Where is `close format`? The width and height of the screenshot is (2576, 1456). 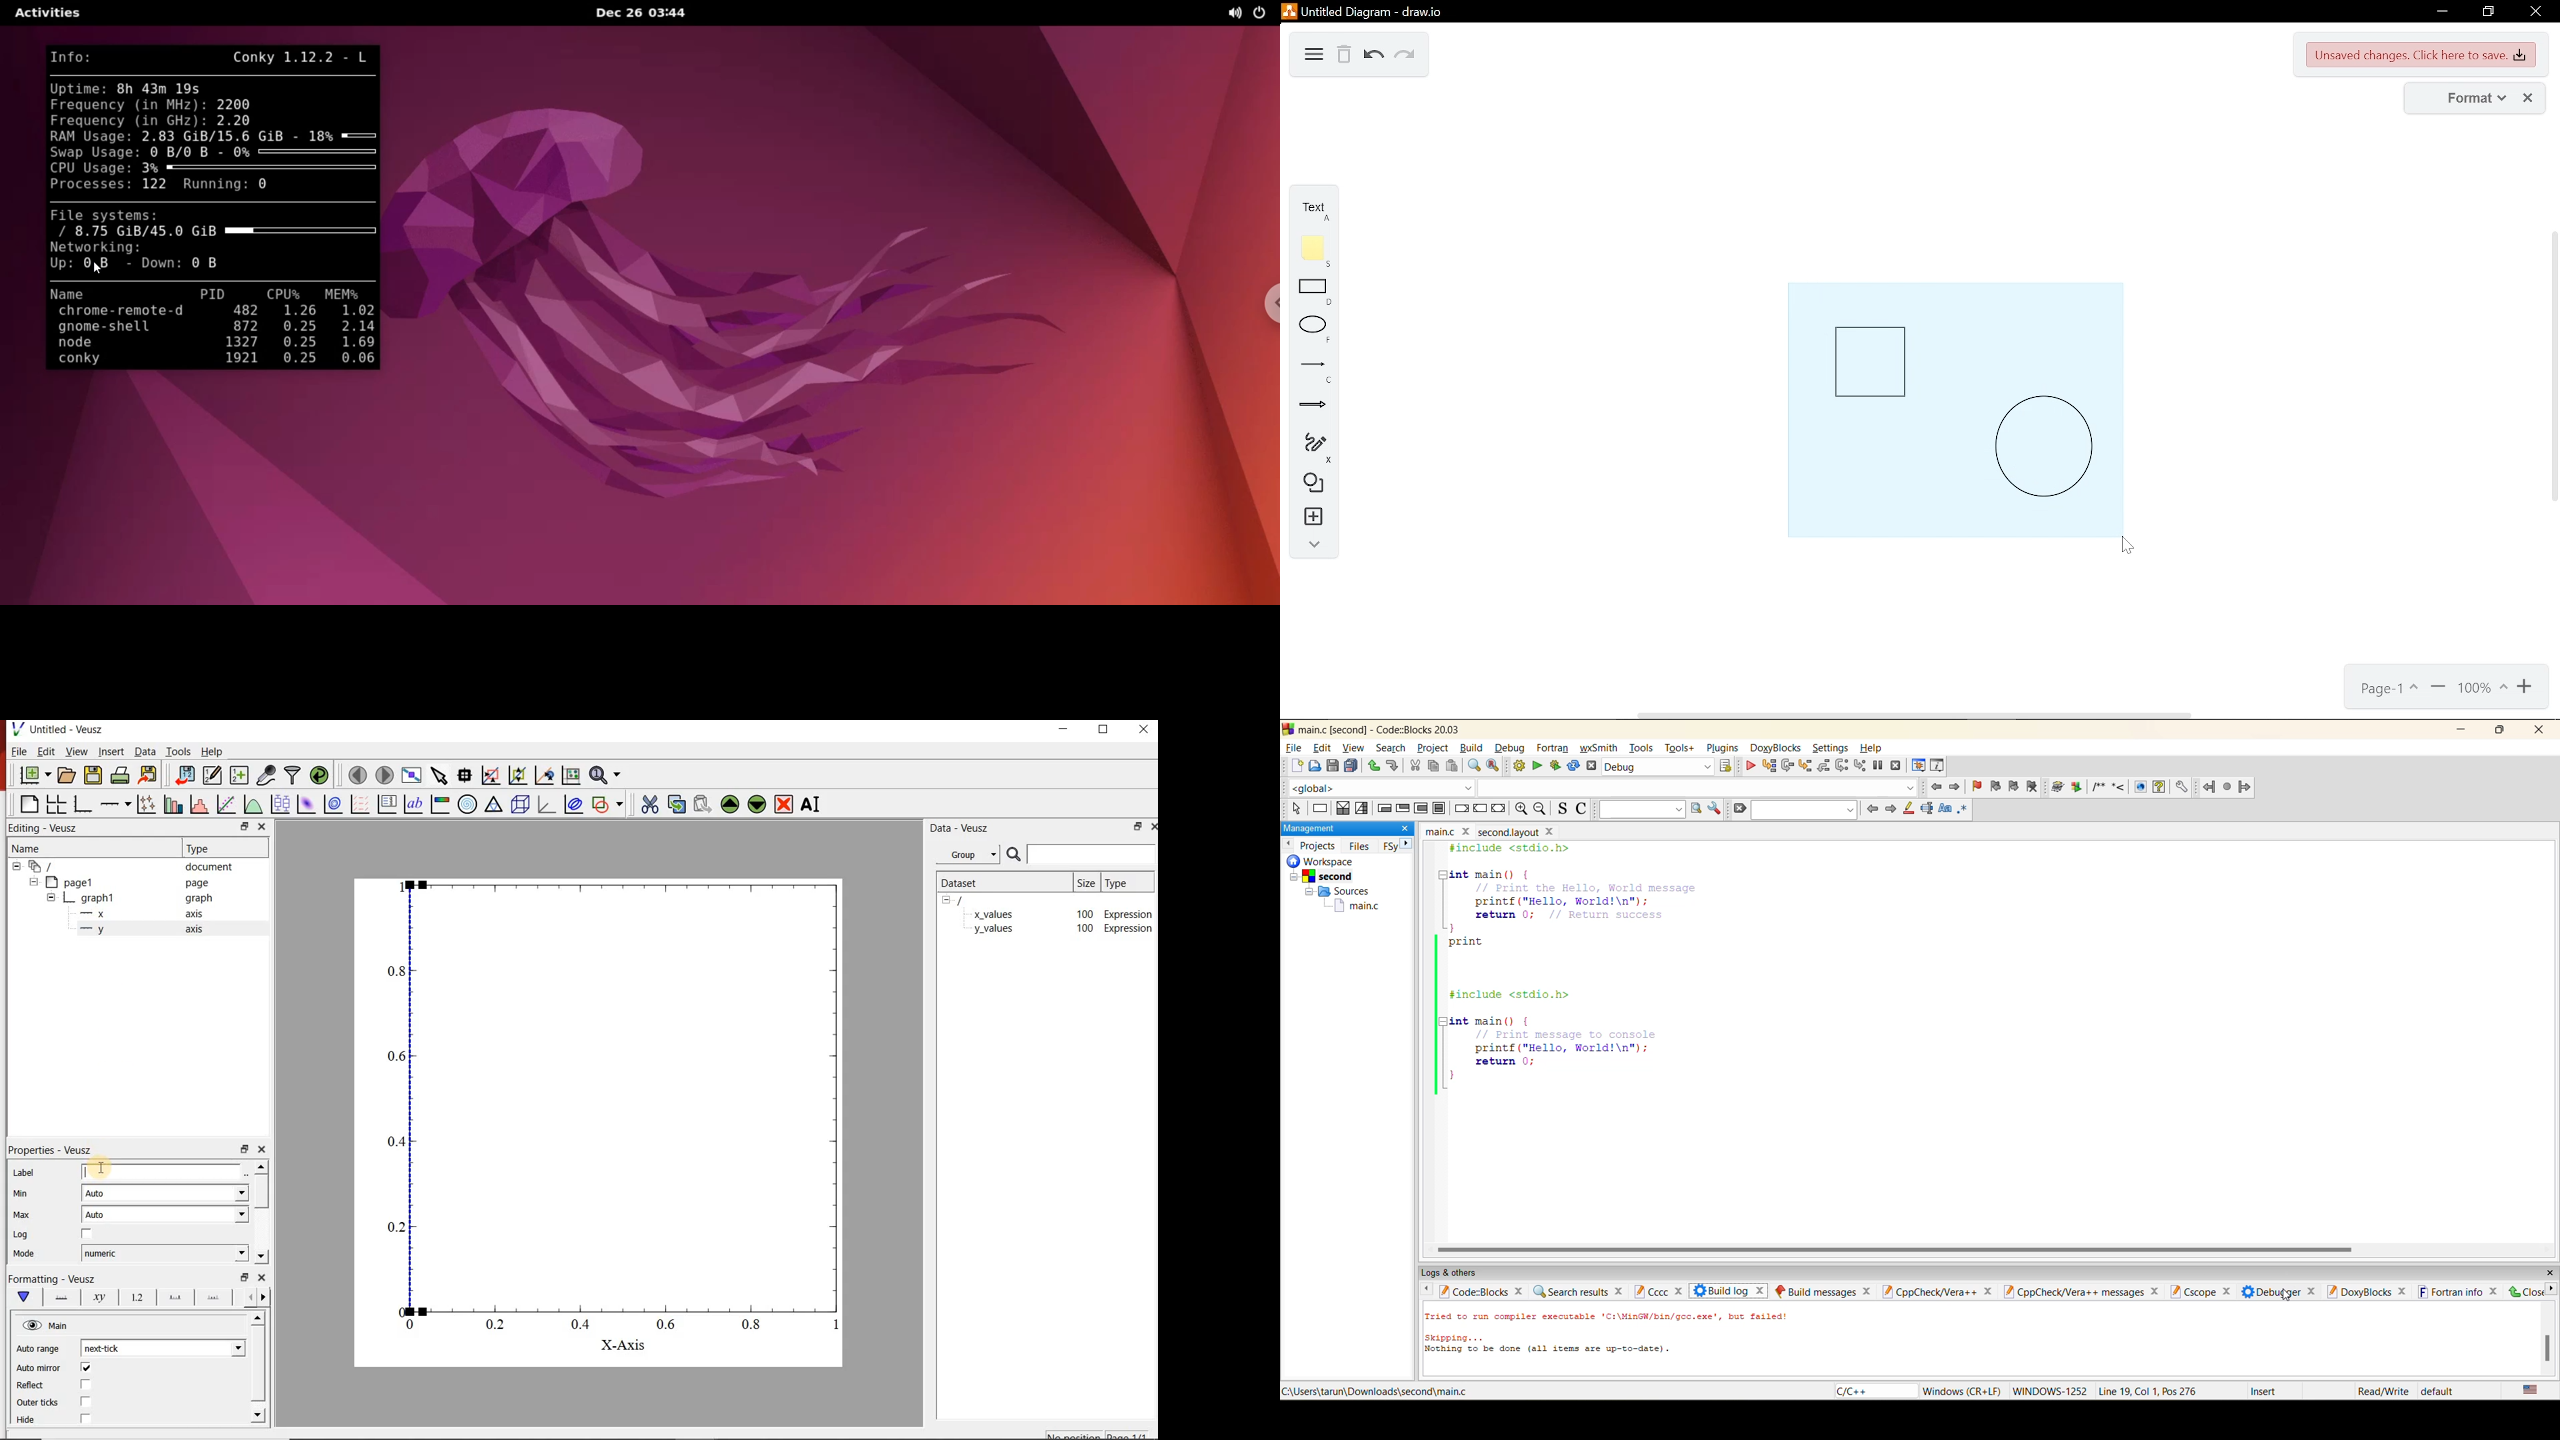 close format is located at coordinates (2527, 98).